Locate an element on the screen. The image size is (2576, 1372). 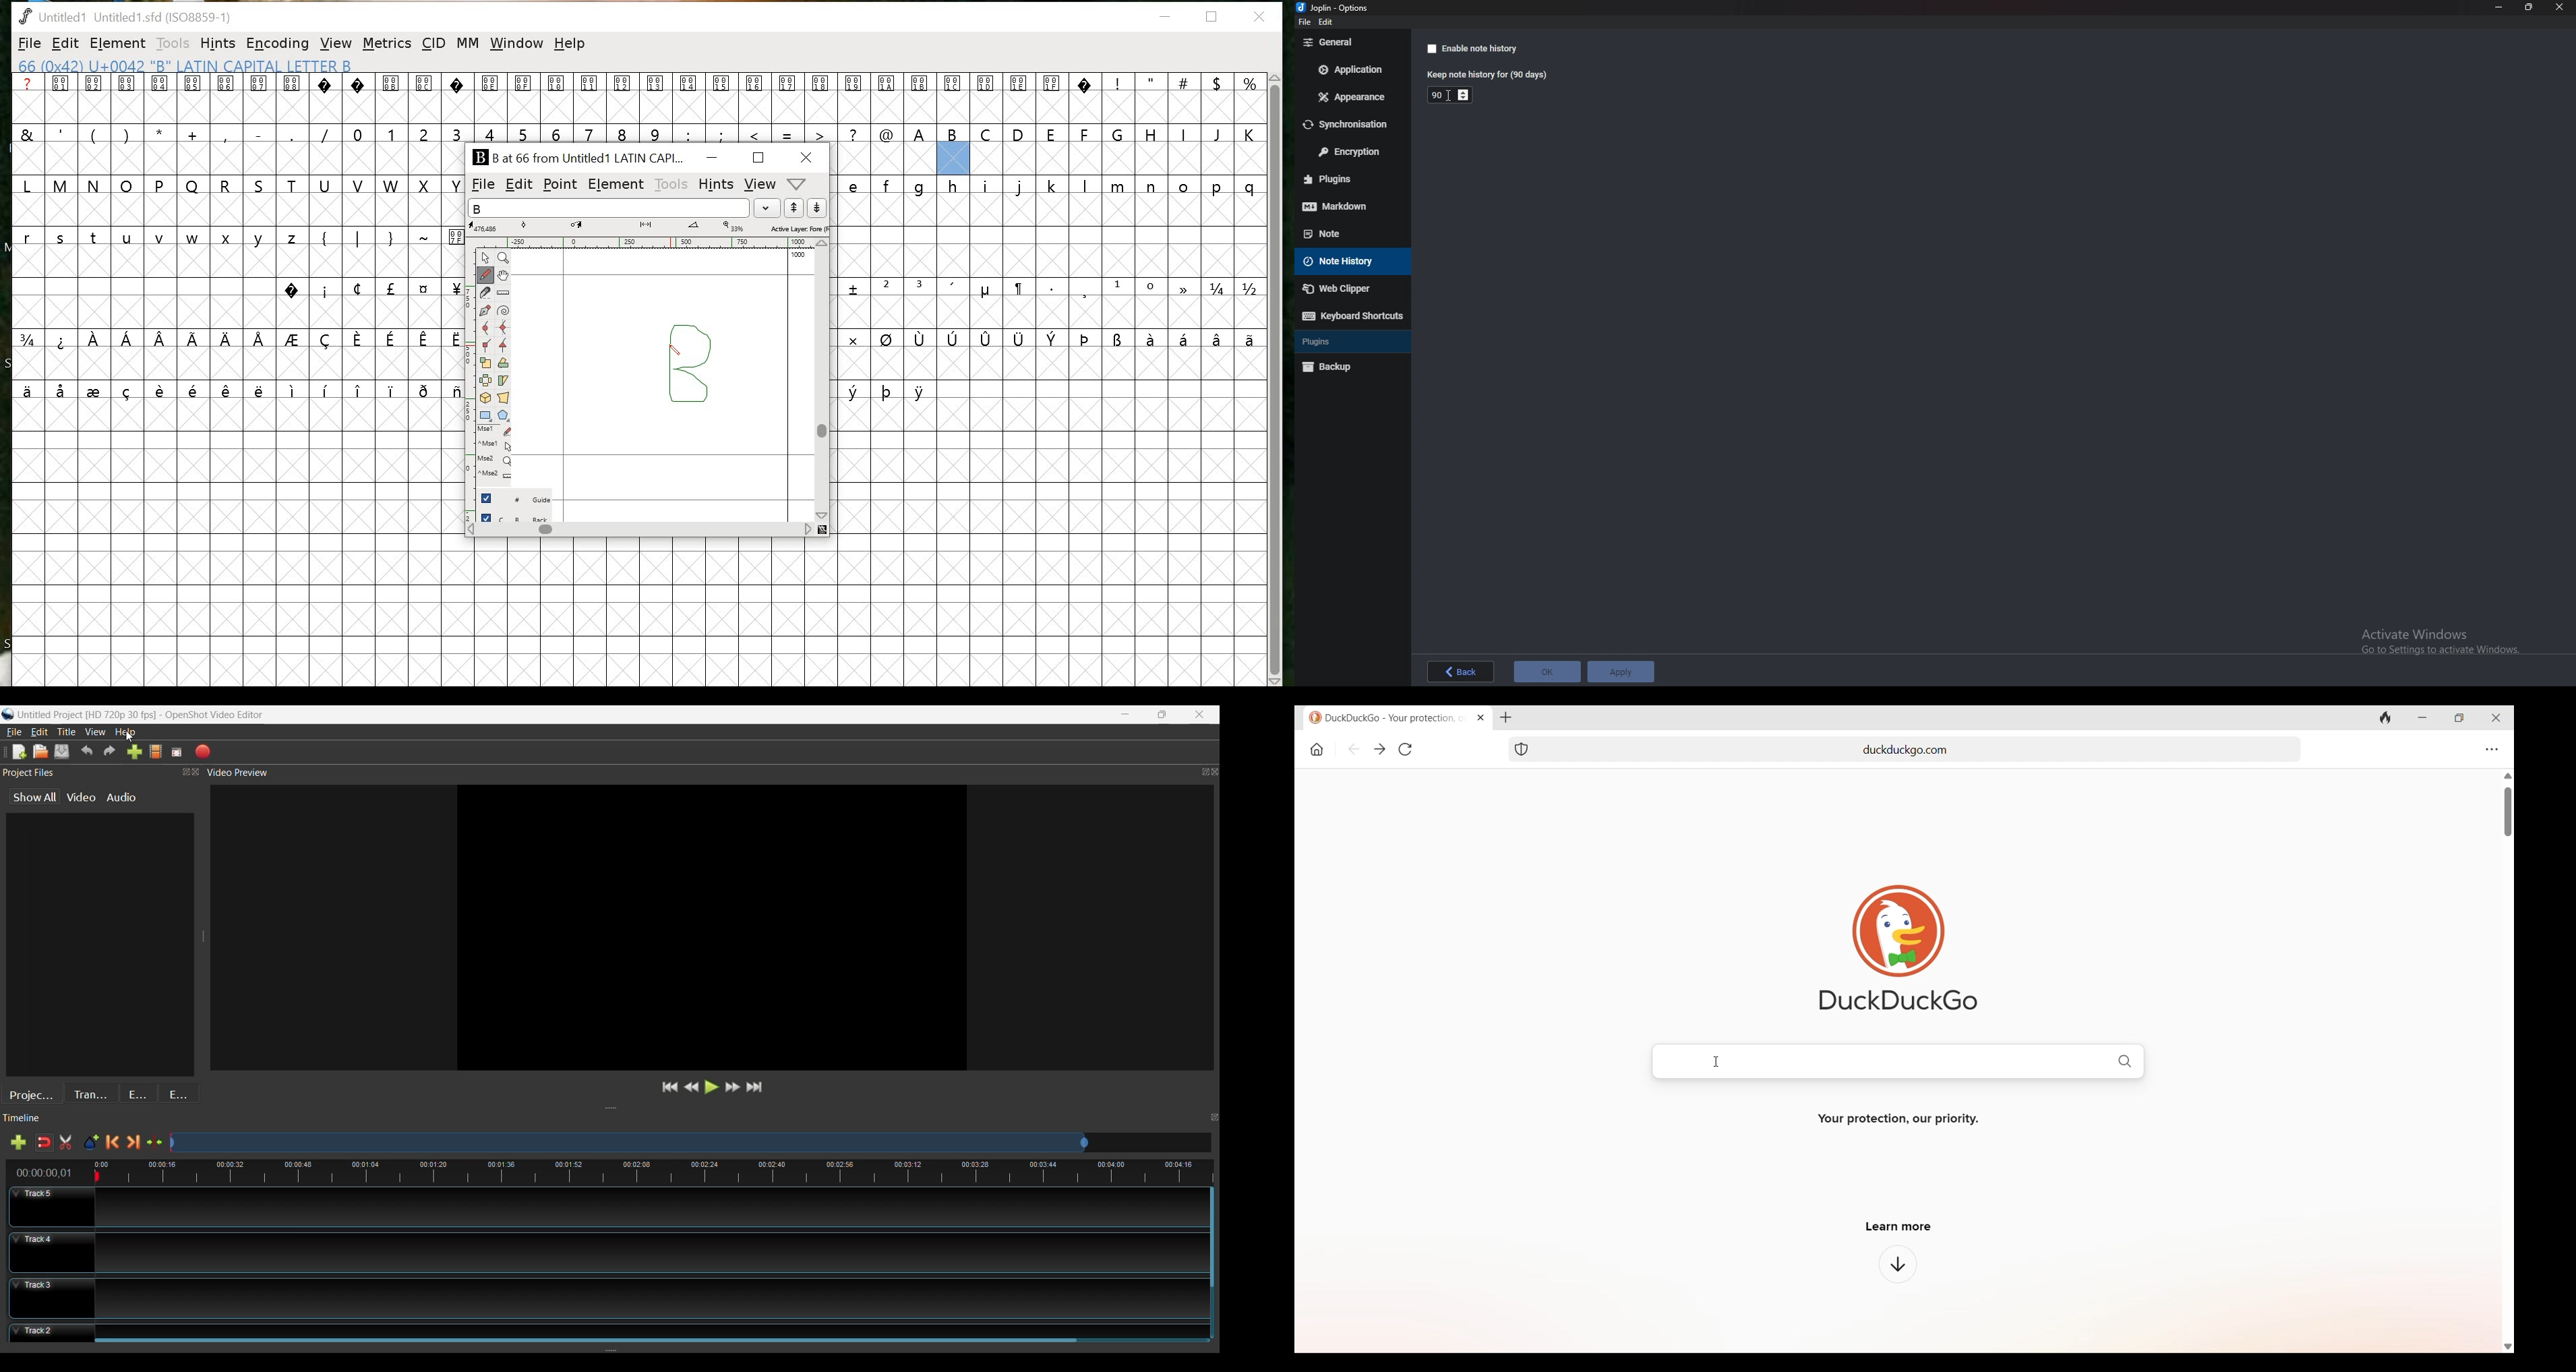
Vertical slide bar is located at coordinates (2508, 813).